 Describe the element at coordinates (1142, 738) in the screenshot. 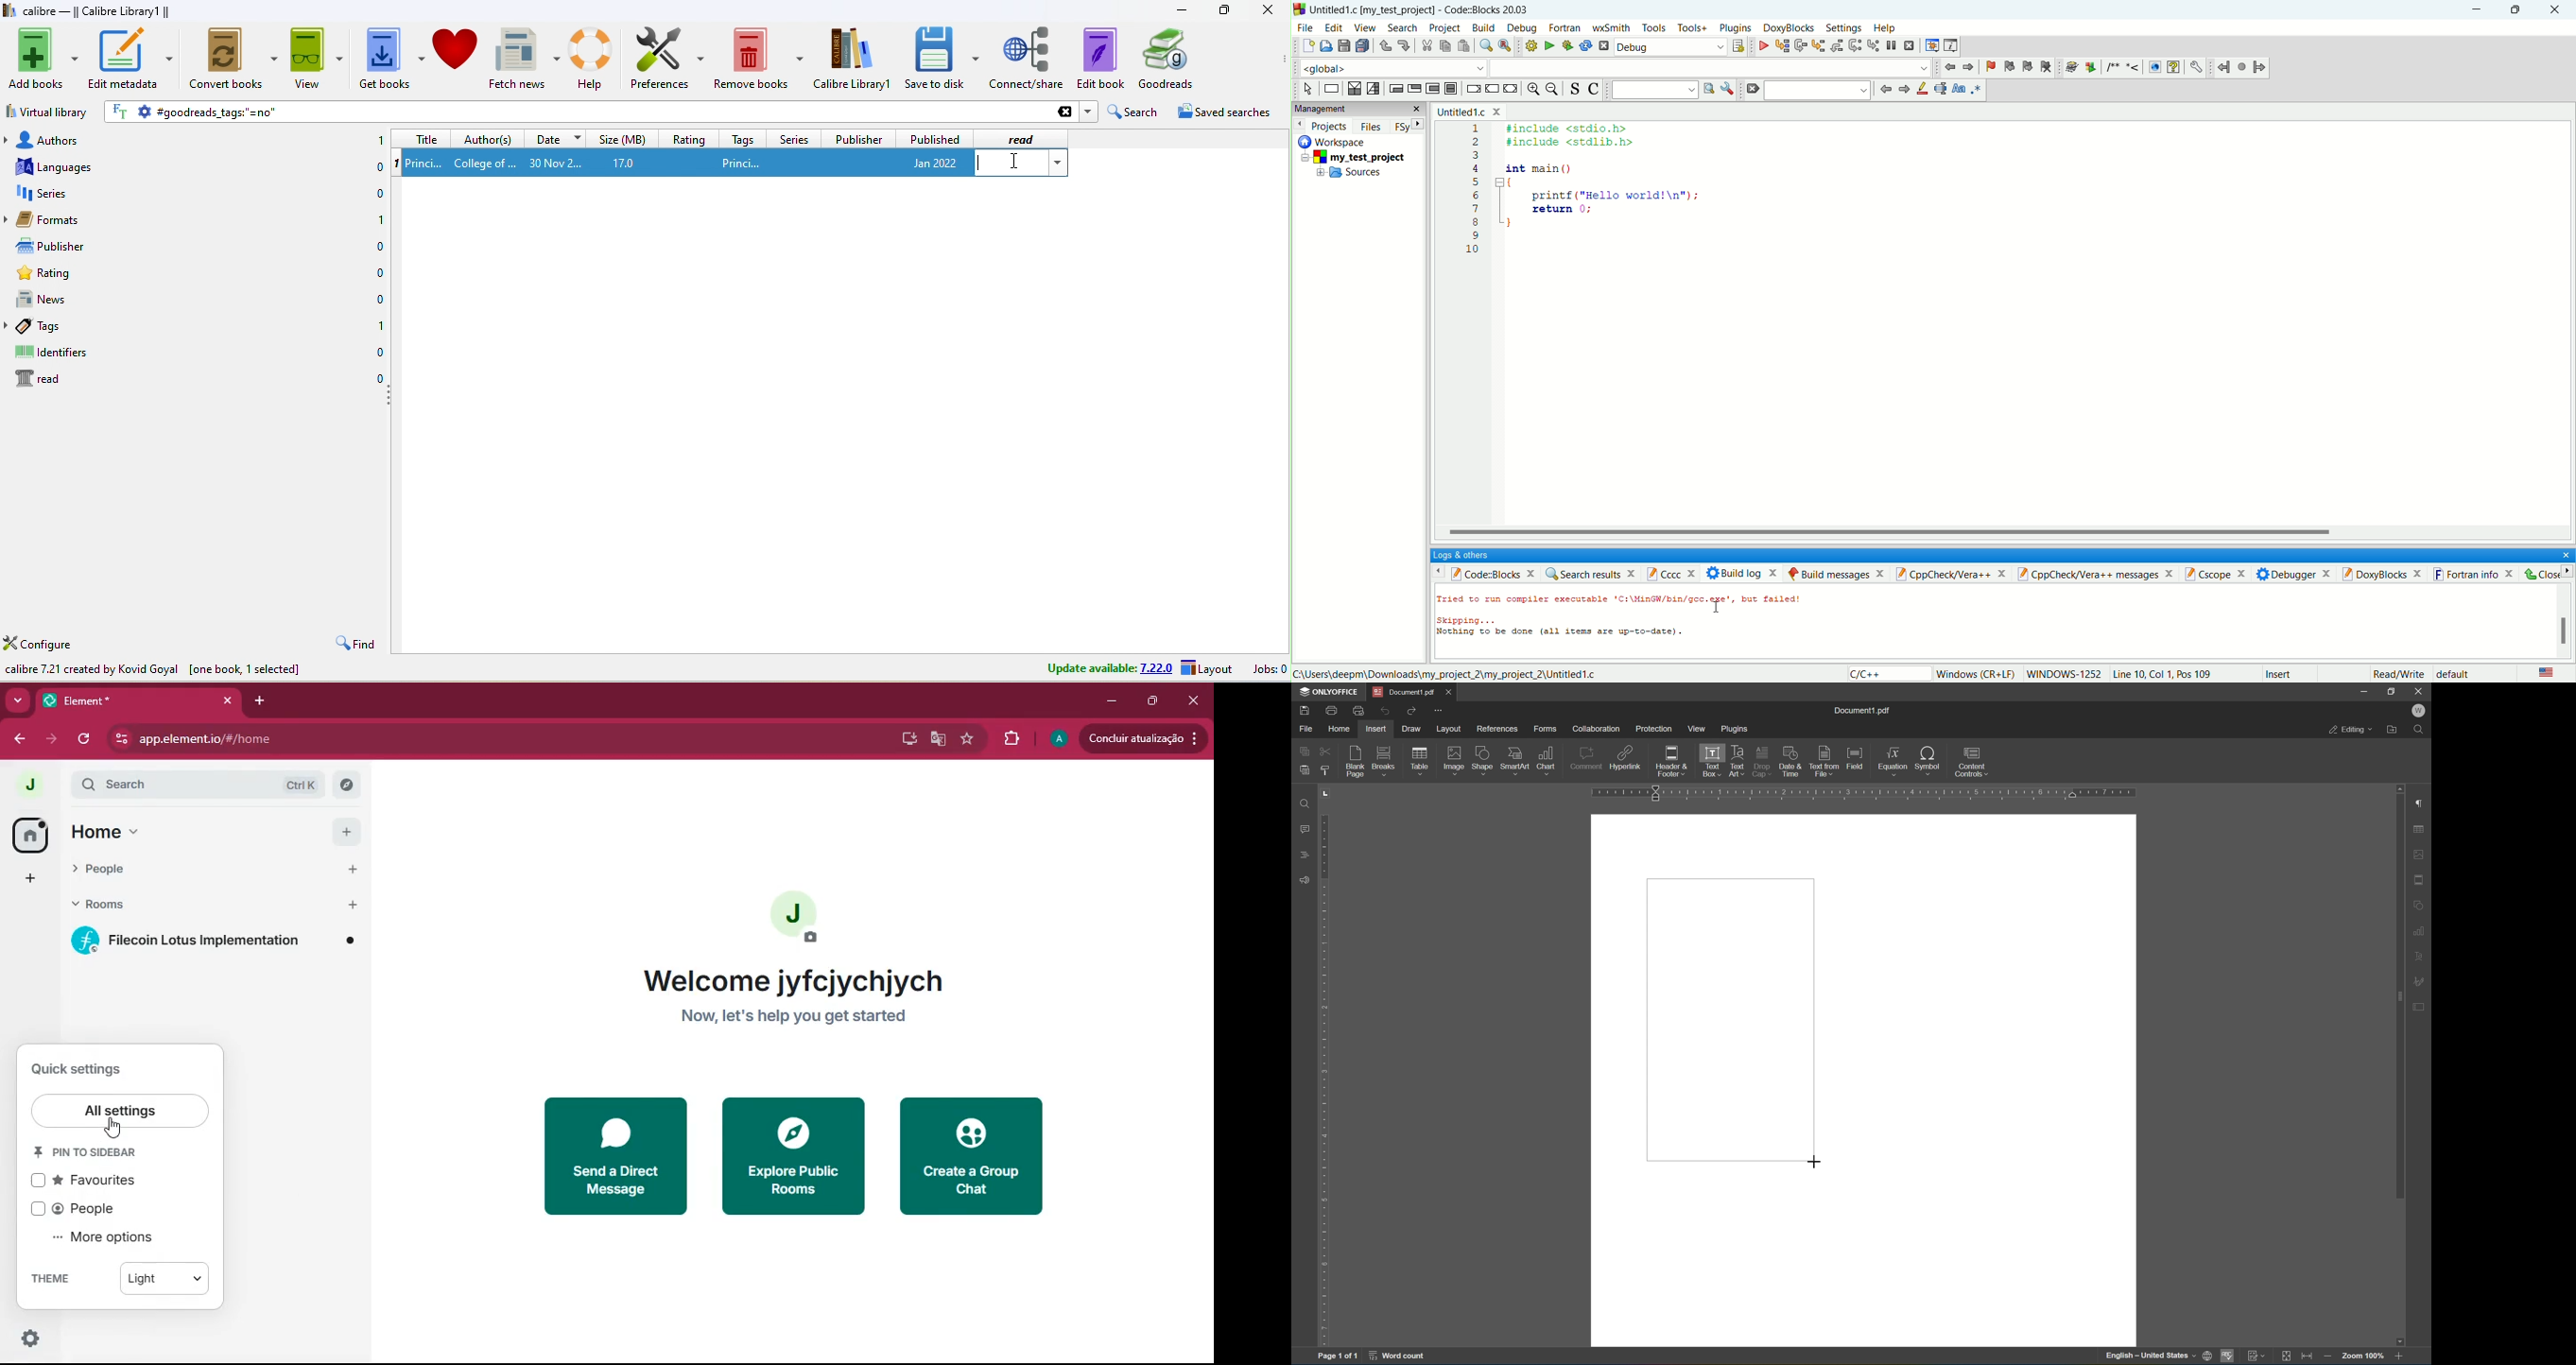

I see `update` at that location.